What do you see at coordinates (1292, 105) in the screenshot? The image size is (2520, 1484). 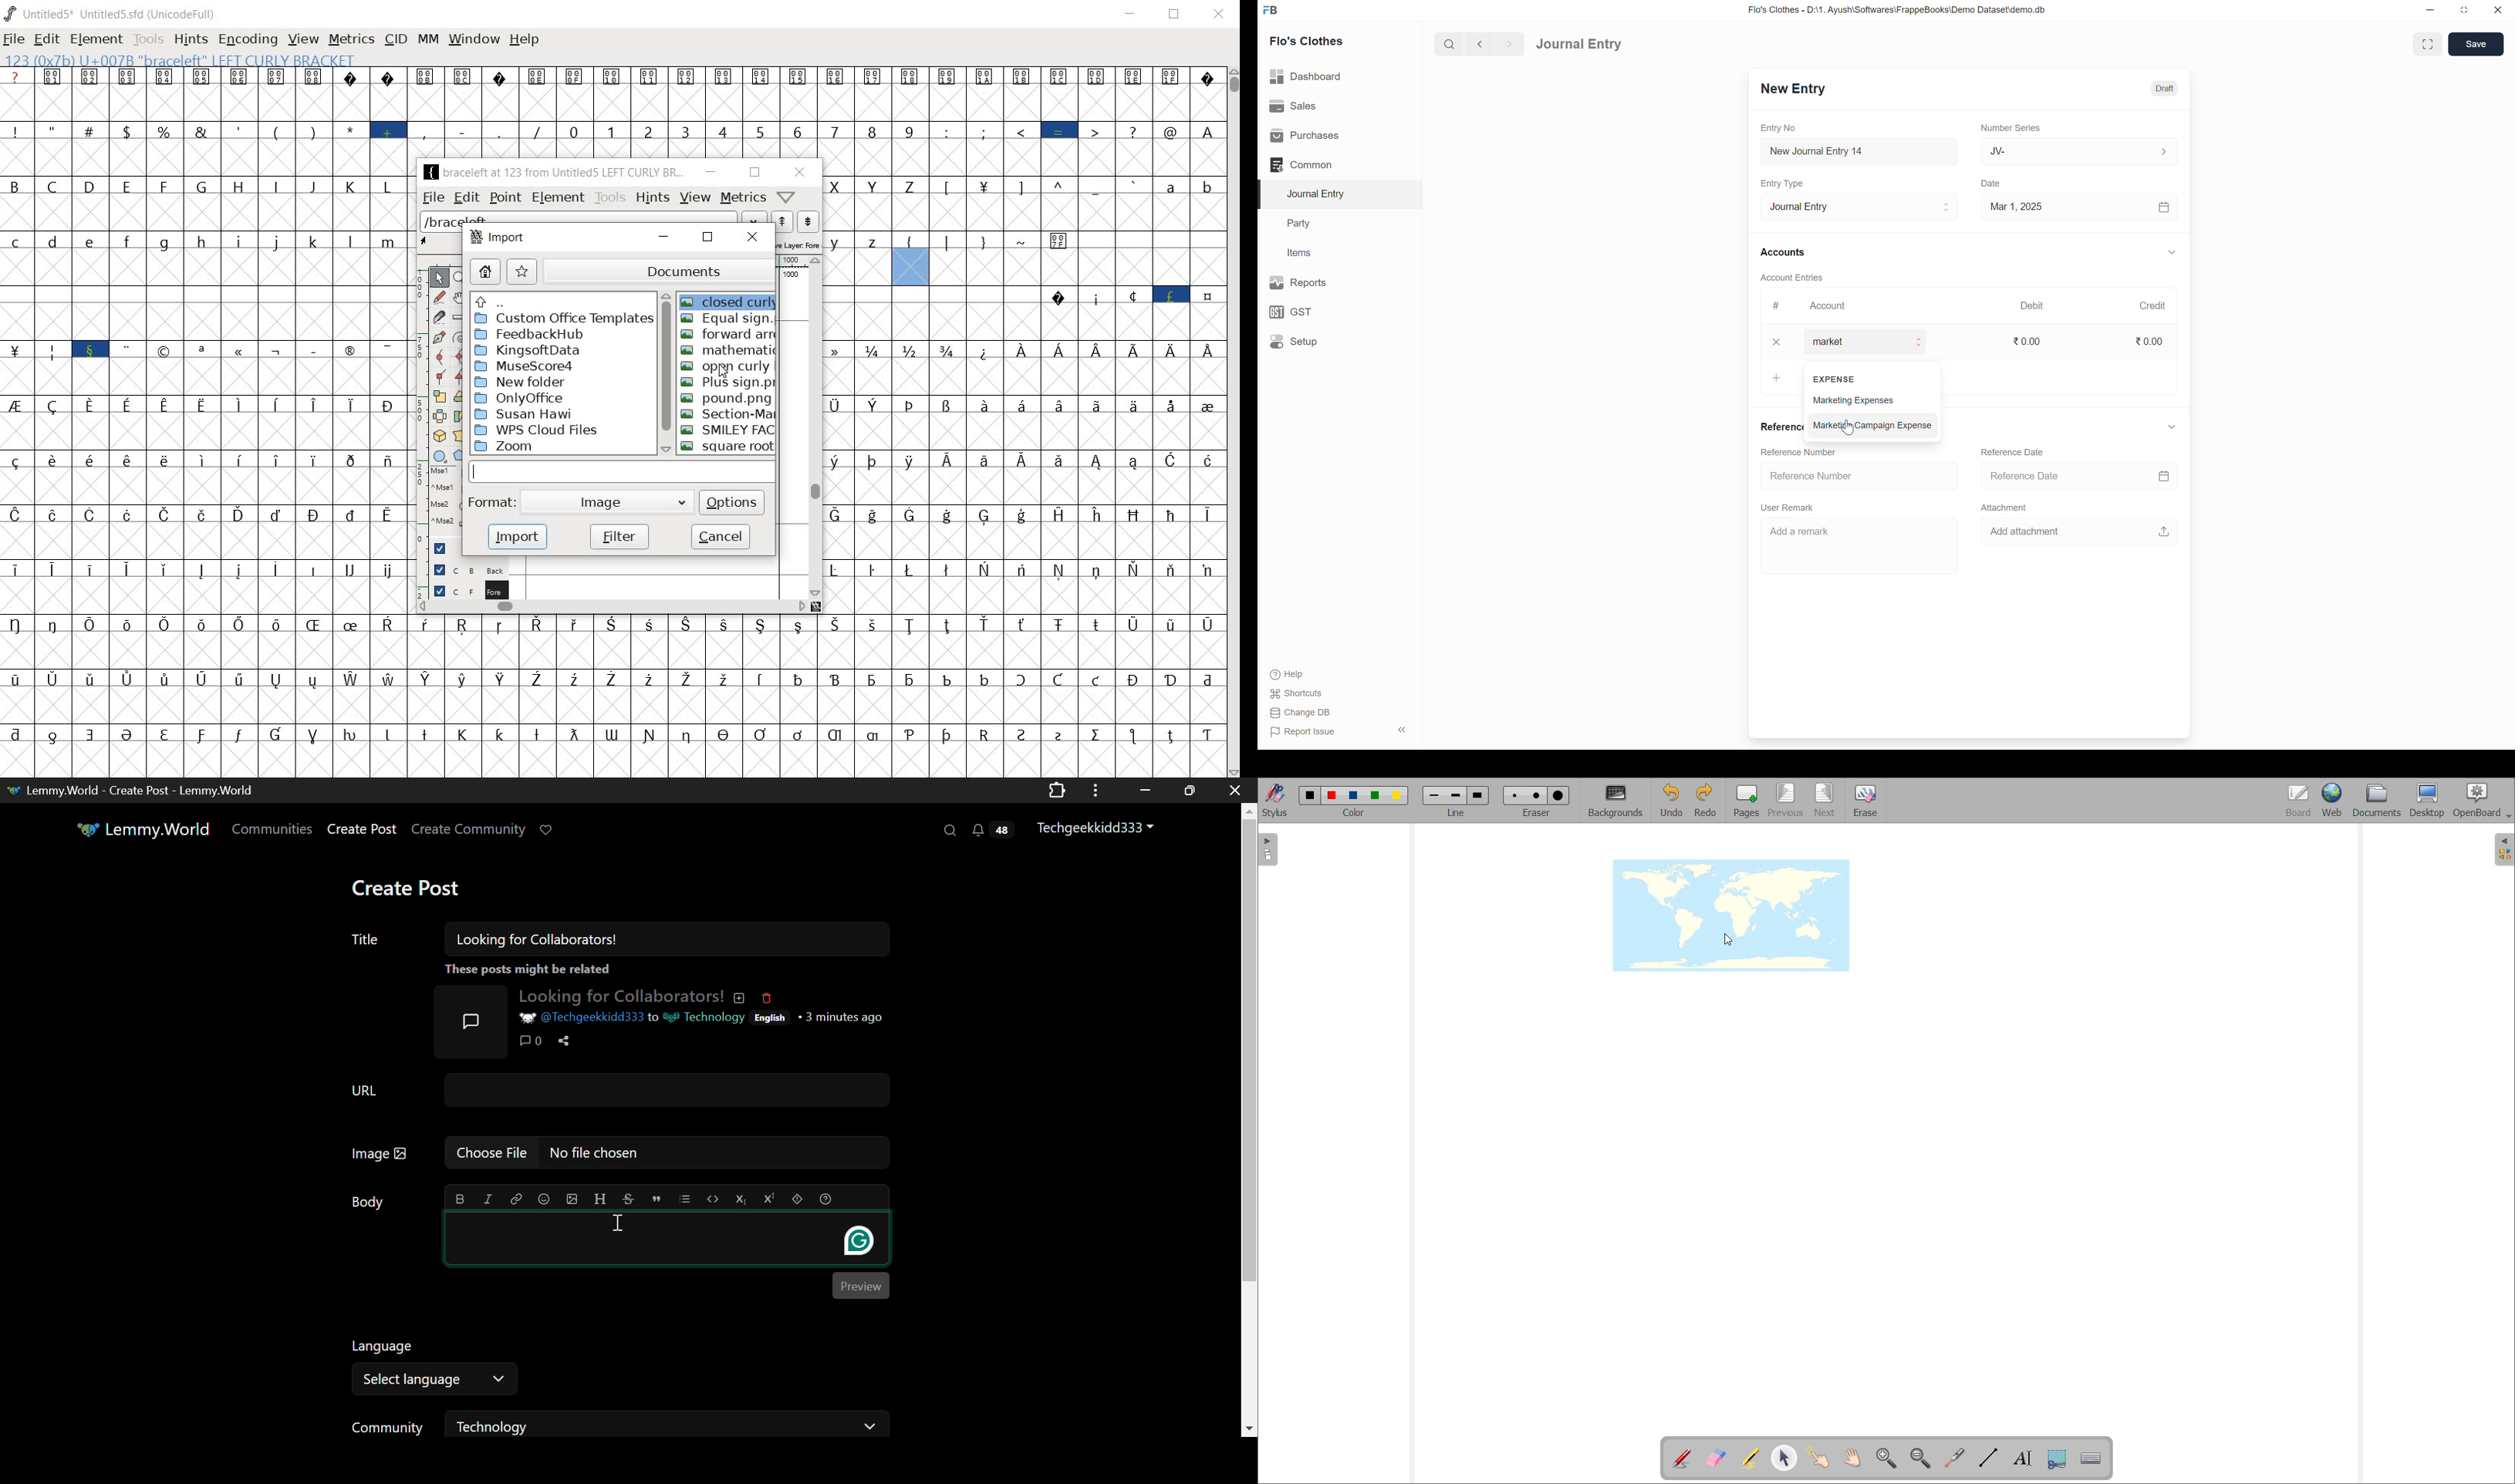 I see `Sales` at bounding box center [1292, 105].